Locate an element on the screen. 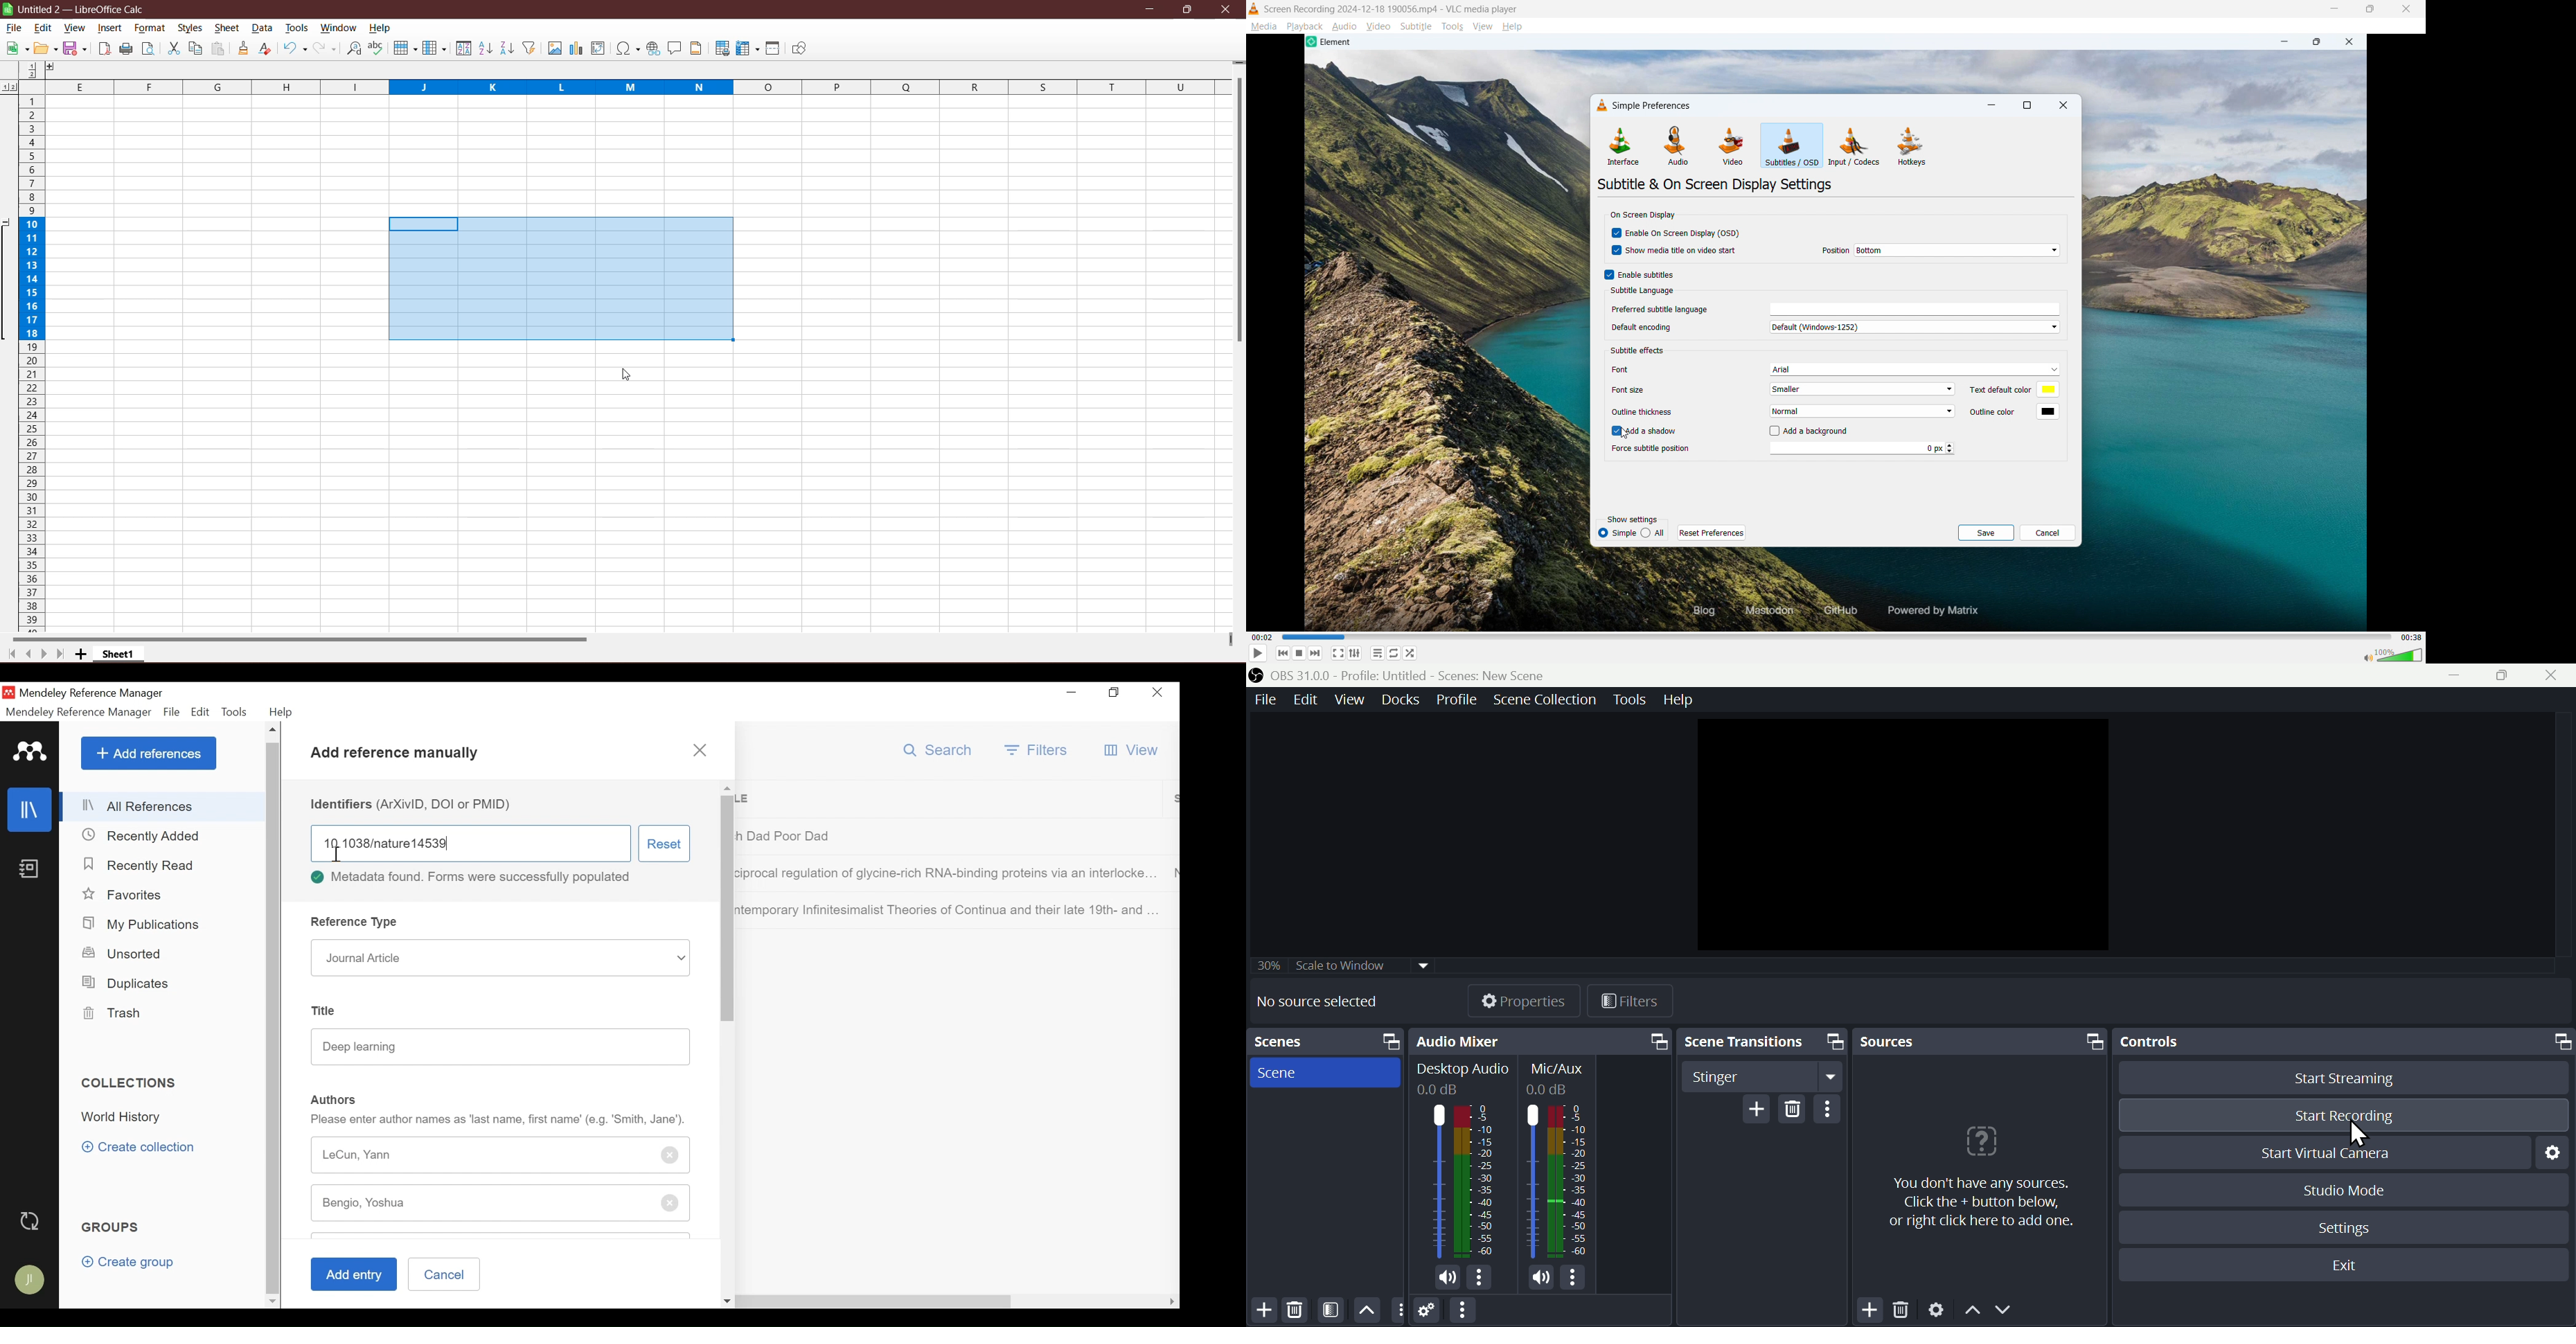 Image resolution: width=2576 pixels, height=1344 pixels. Hot keys  is located at coordinates (1911, 146).